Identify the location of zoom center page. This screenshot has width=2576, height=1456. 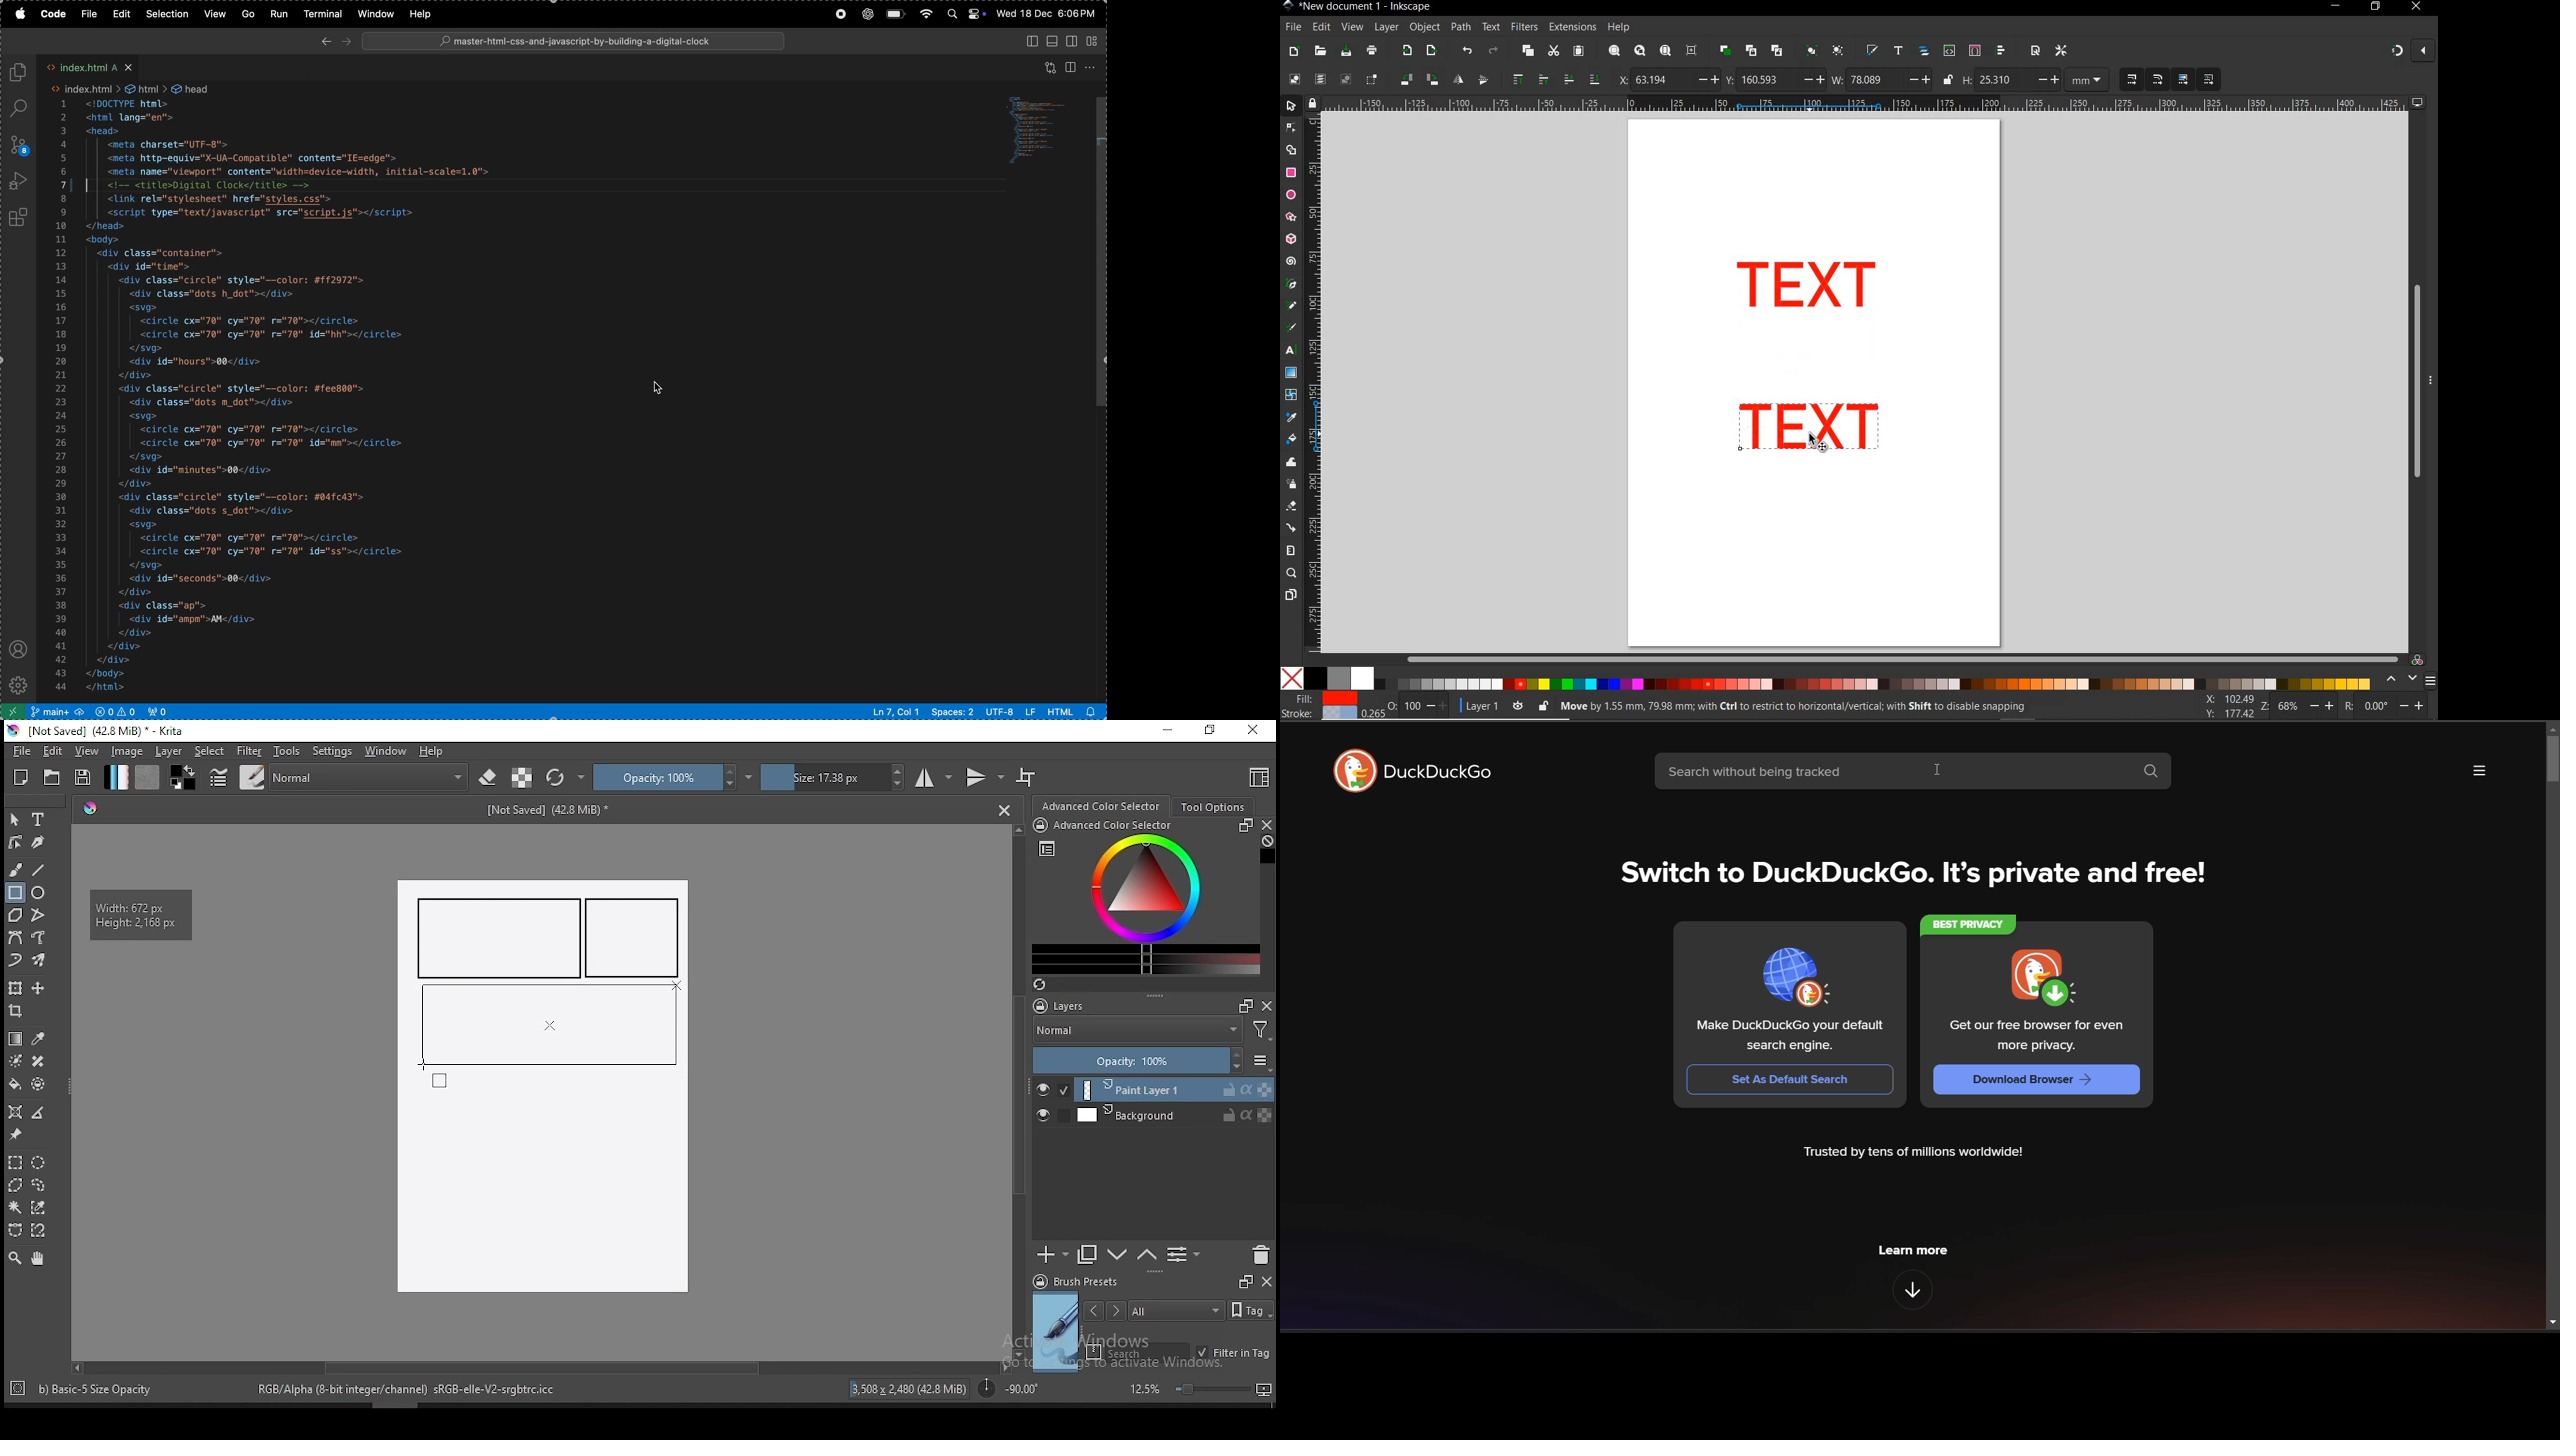
(1694, 50).